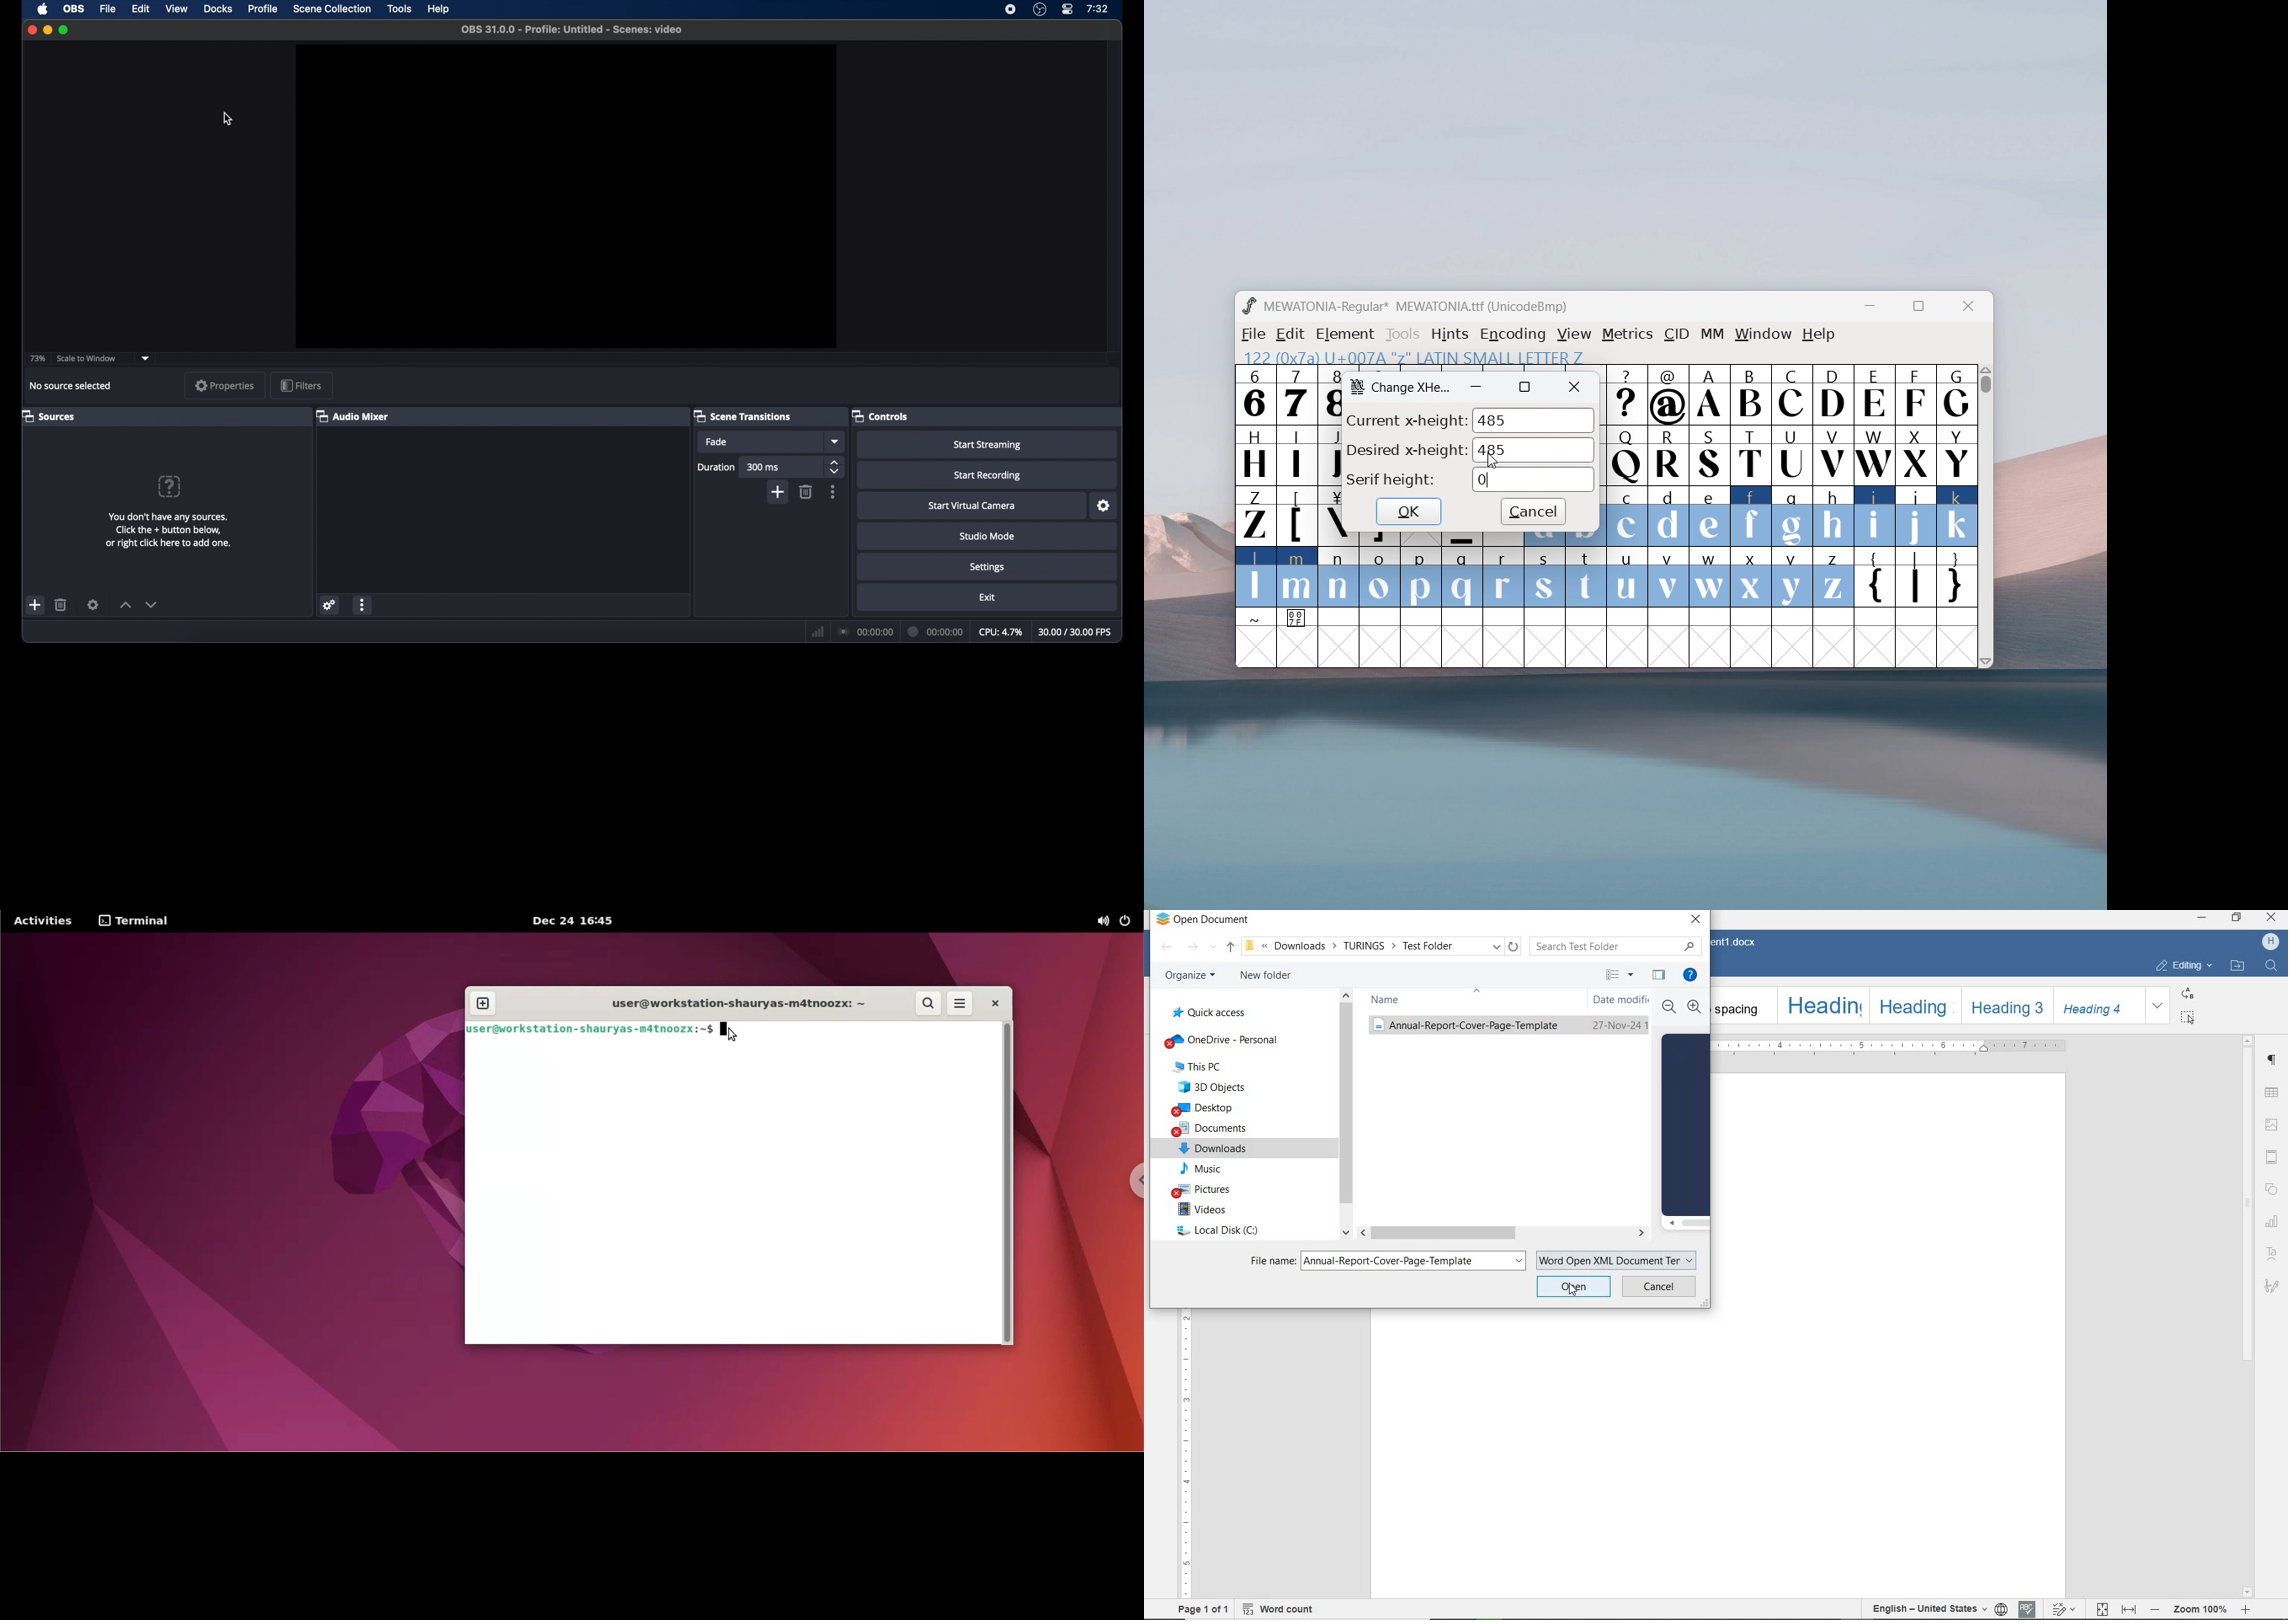 The height and width of the screenshot is (1624, 2296). What do you see at coordinates (2005, 1005) in the screenshot?
I see `heading 3` at bounding box center [2005, 1005].